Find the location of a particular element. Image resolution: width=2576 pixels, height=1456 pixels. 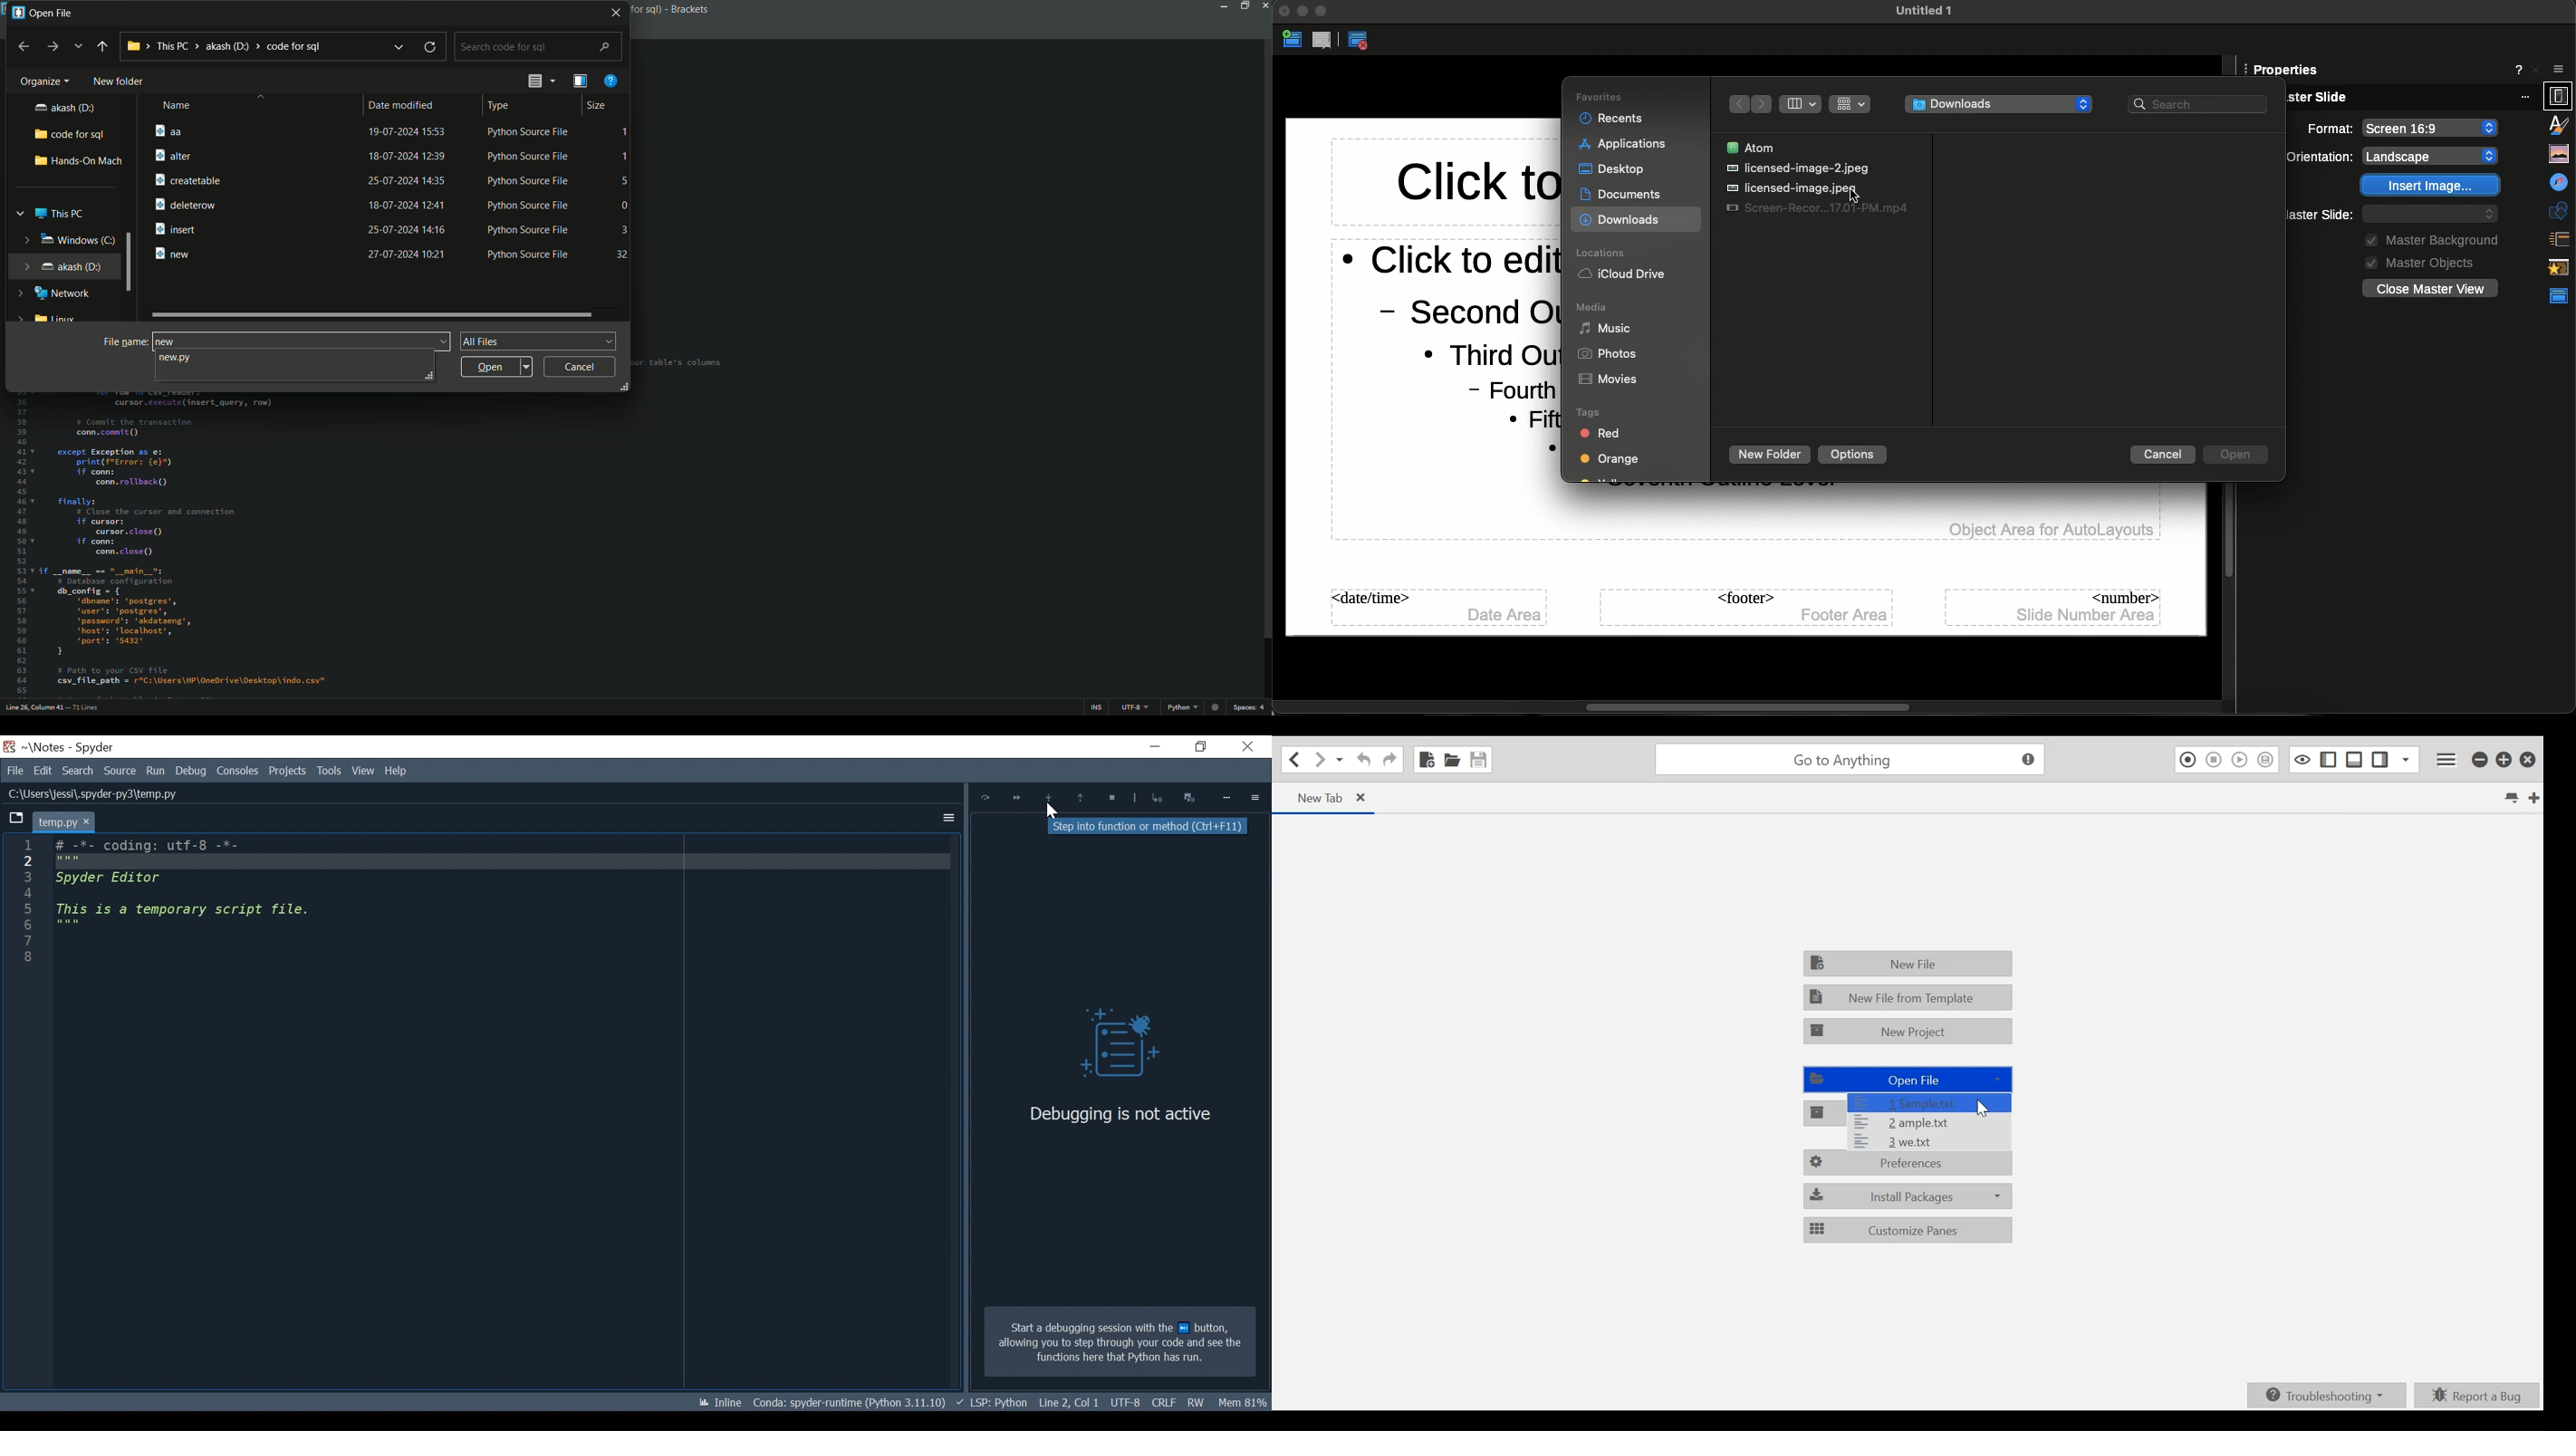

Stop Debugging is located at coordinates (1110, 799).